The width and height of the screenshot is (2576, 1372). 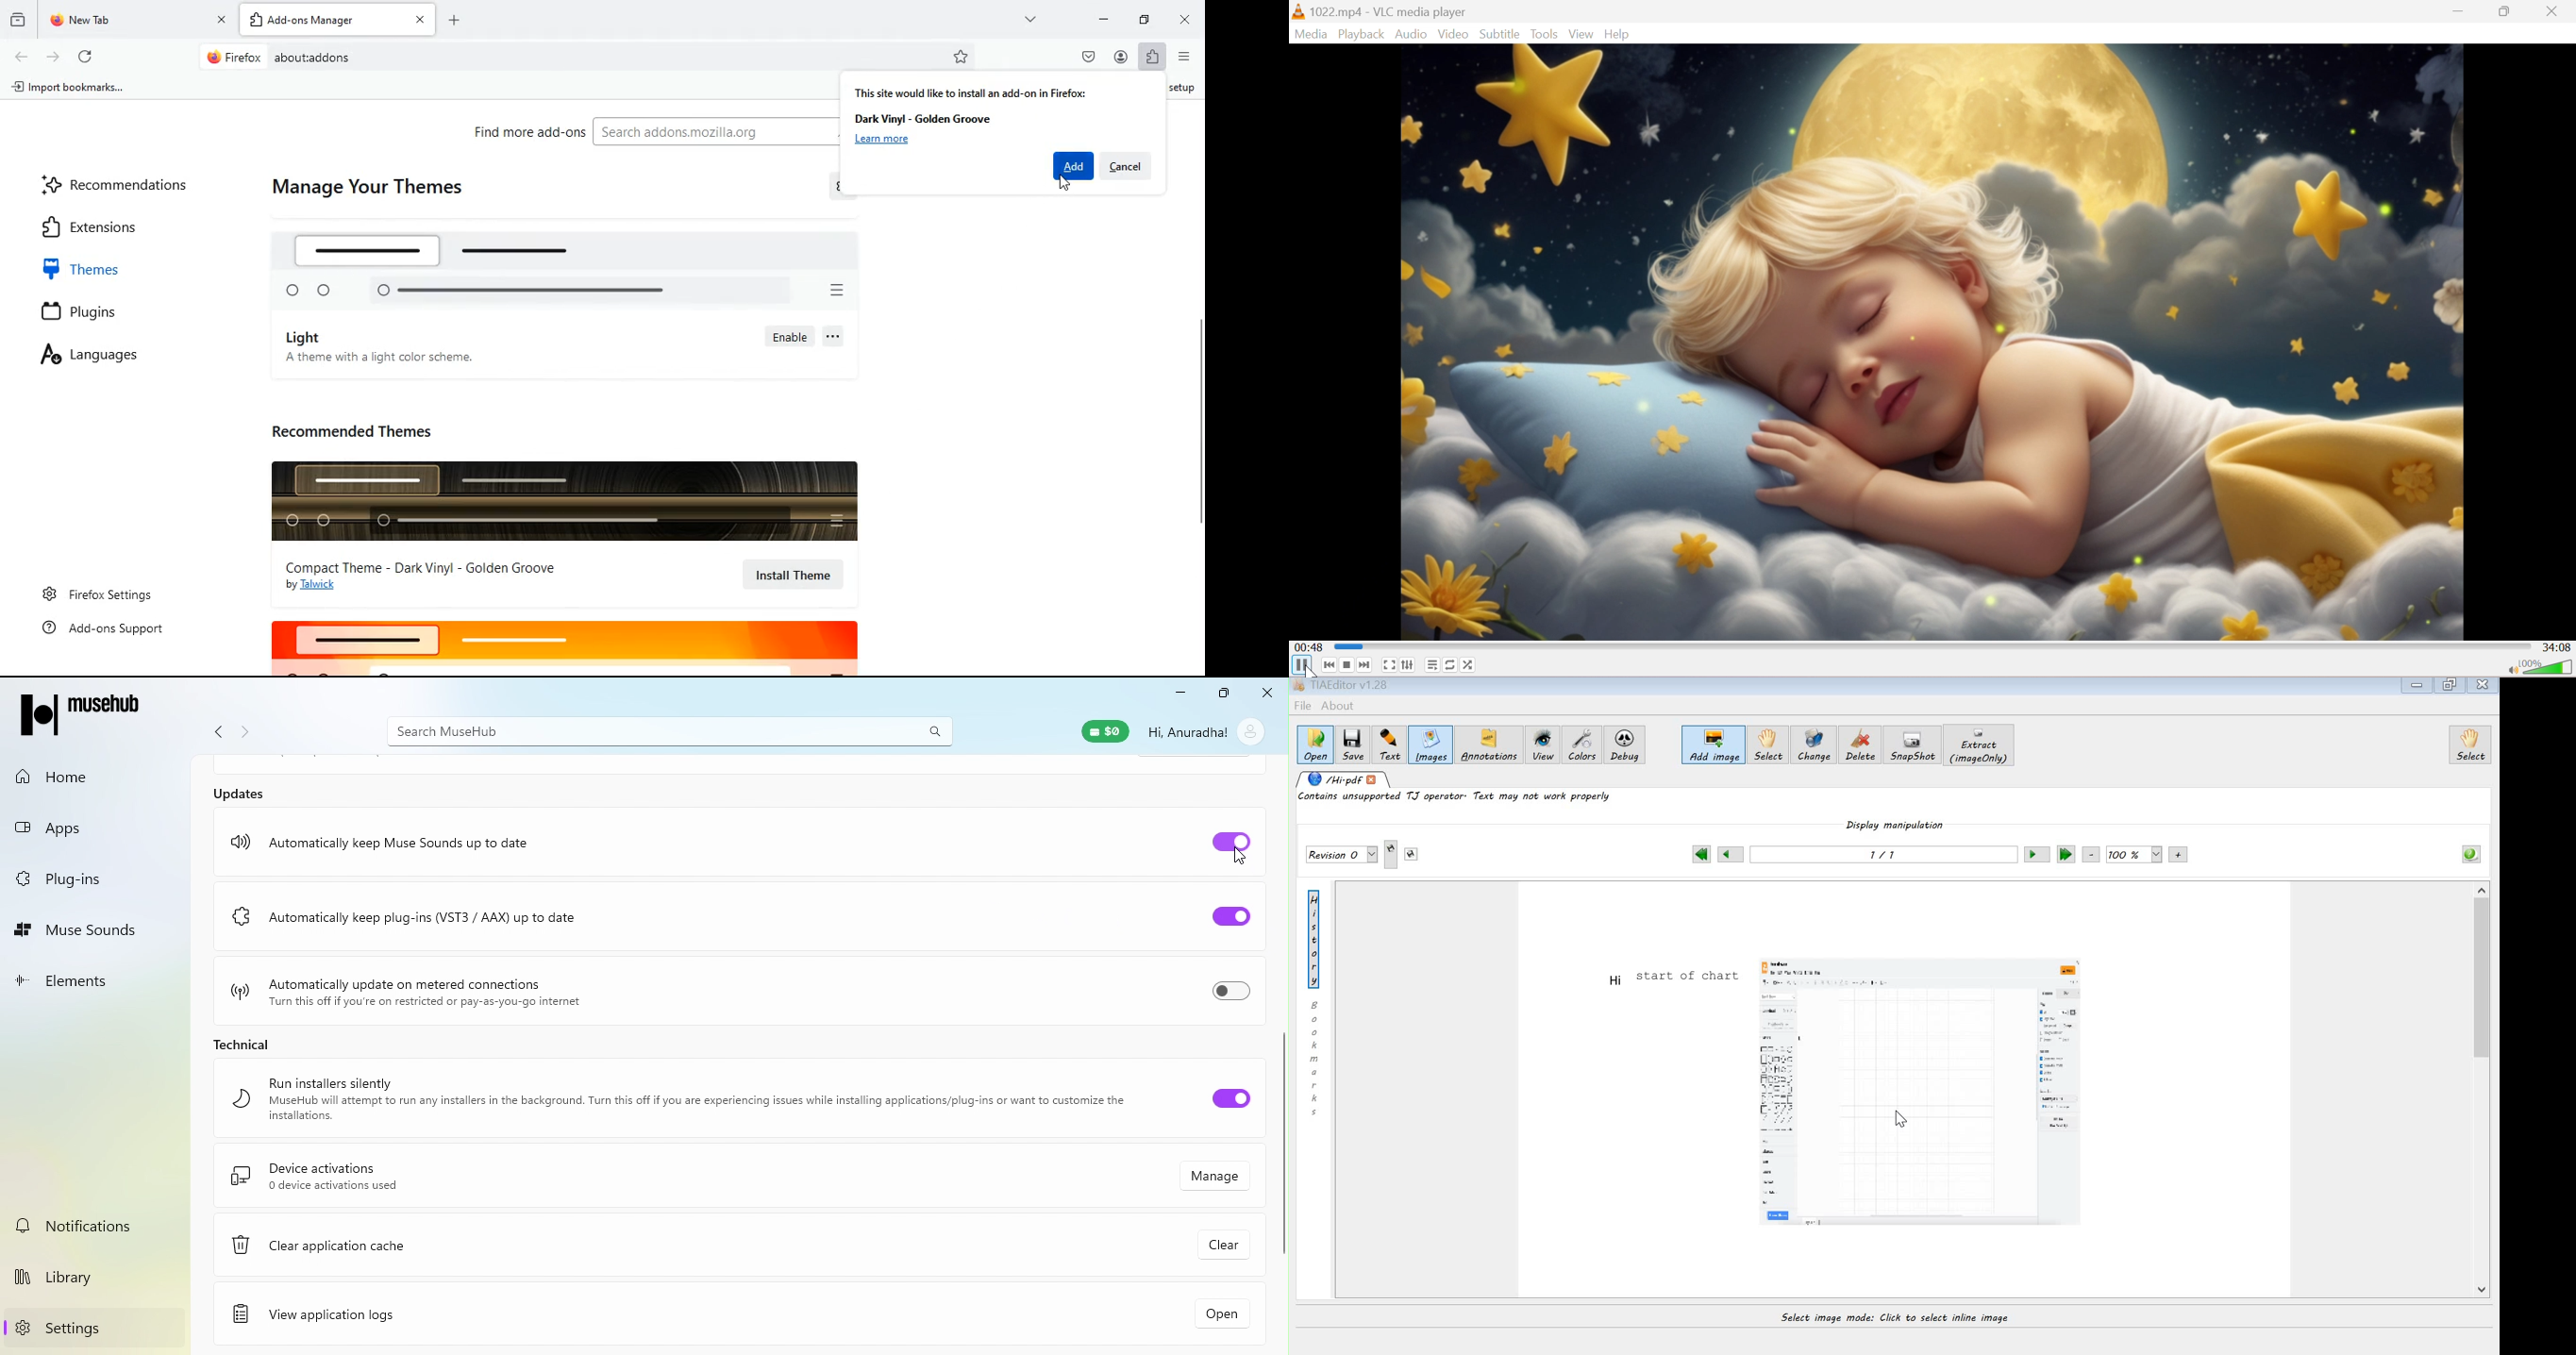 I want to click on history, so click(x=18, y=19).